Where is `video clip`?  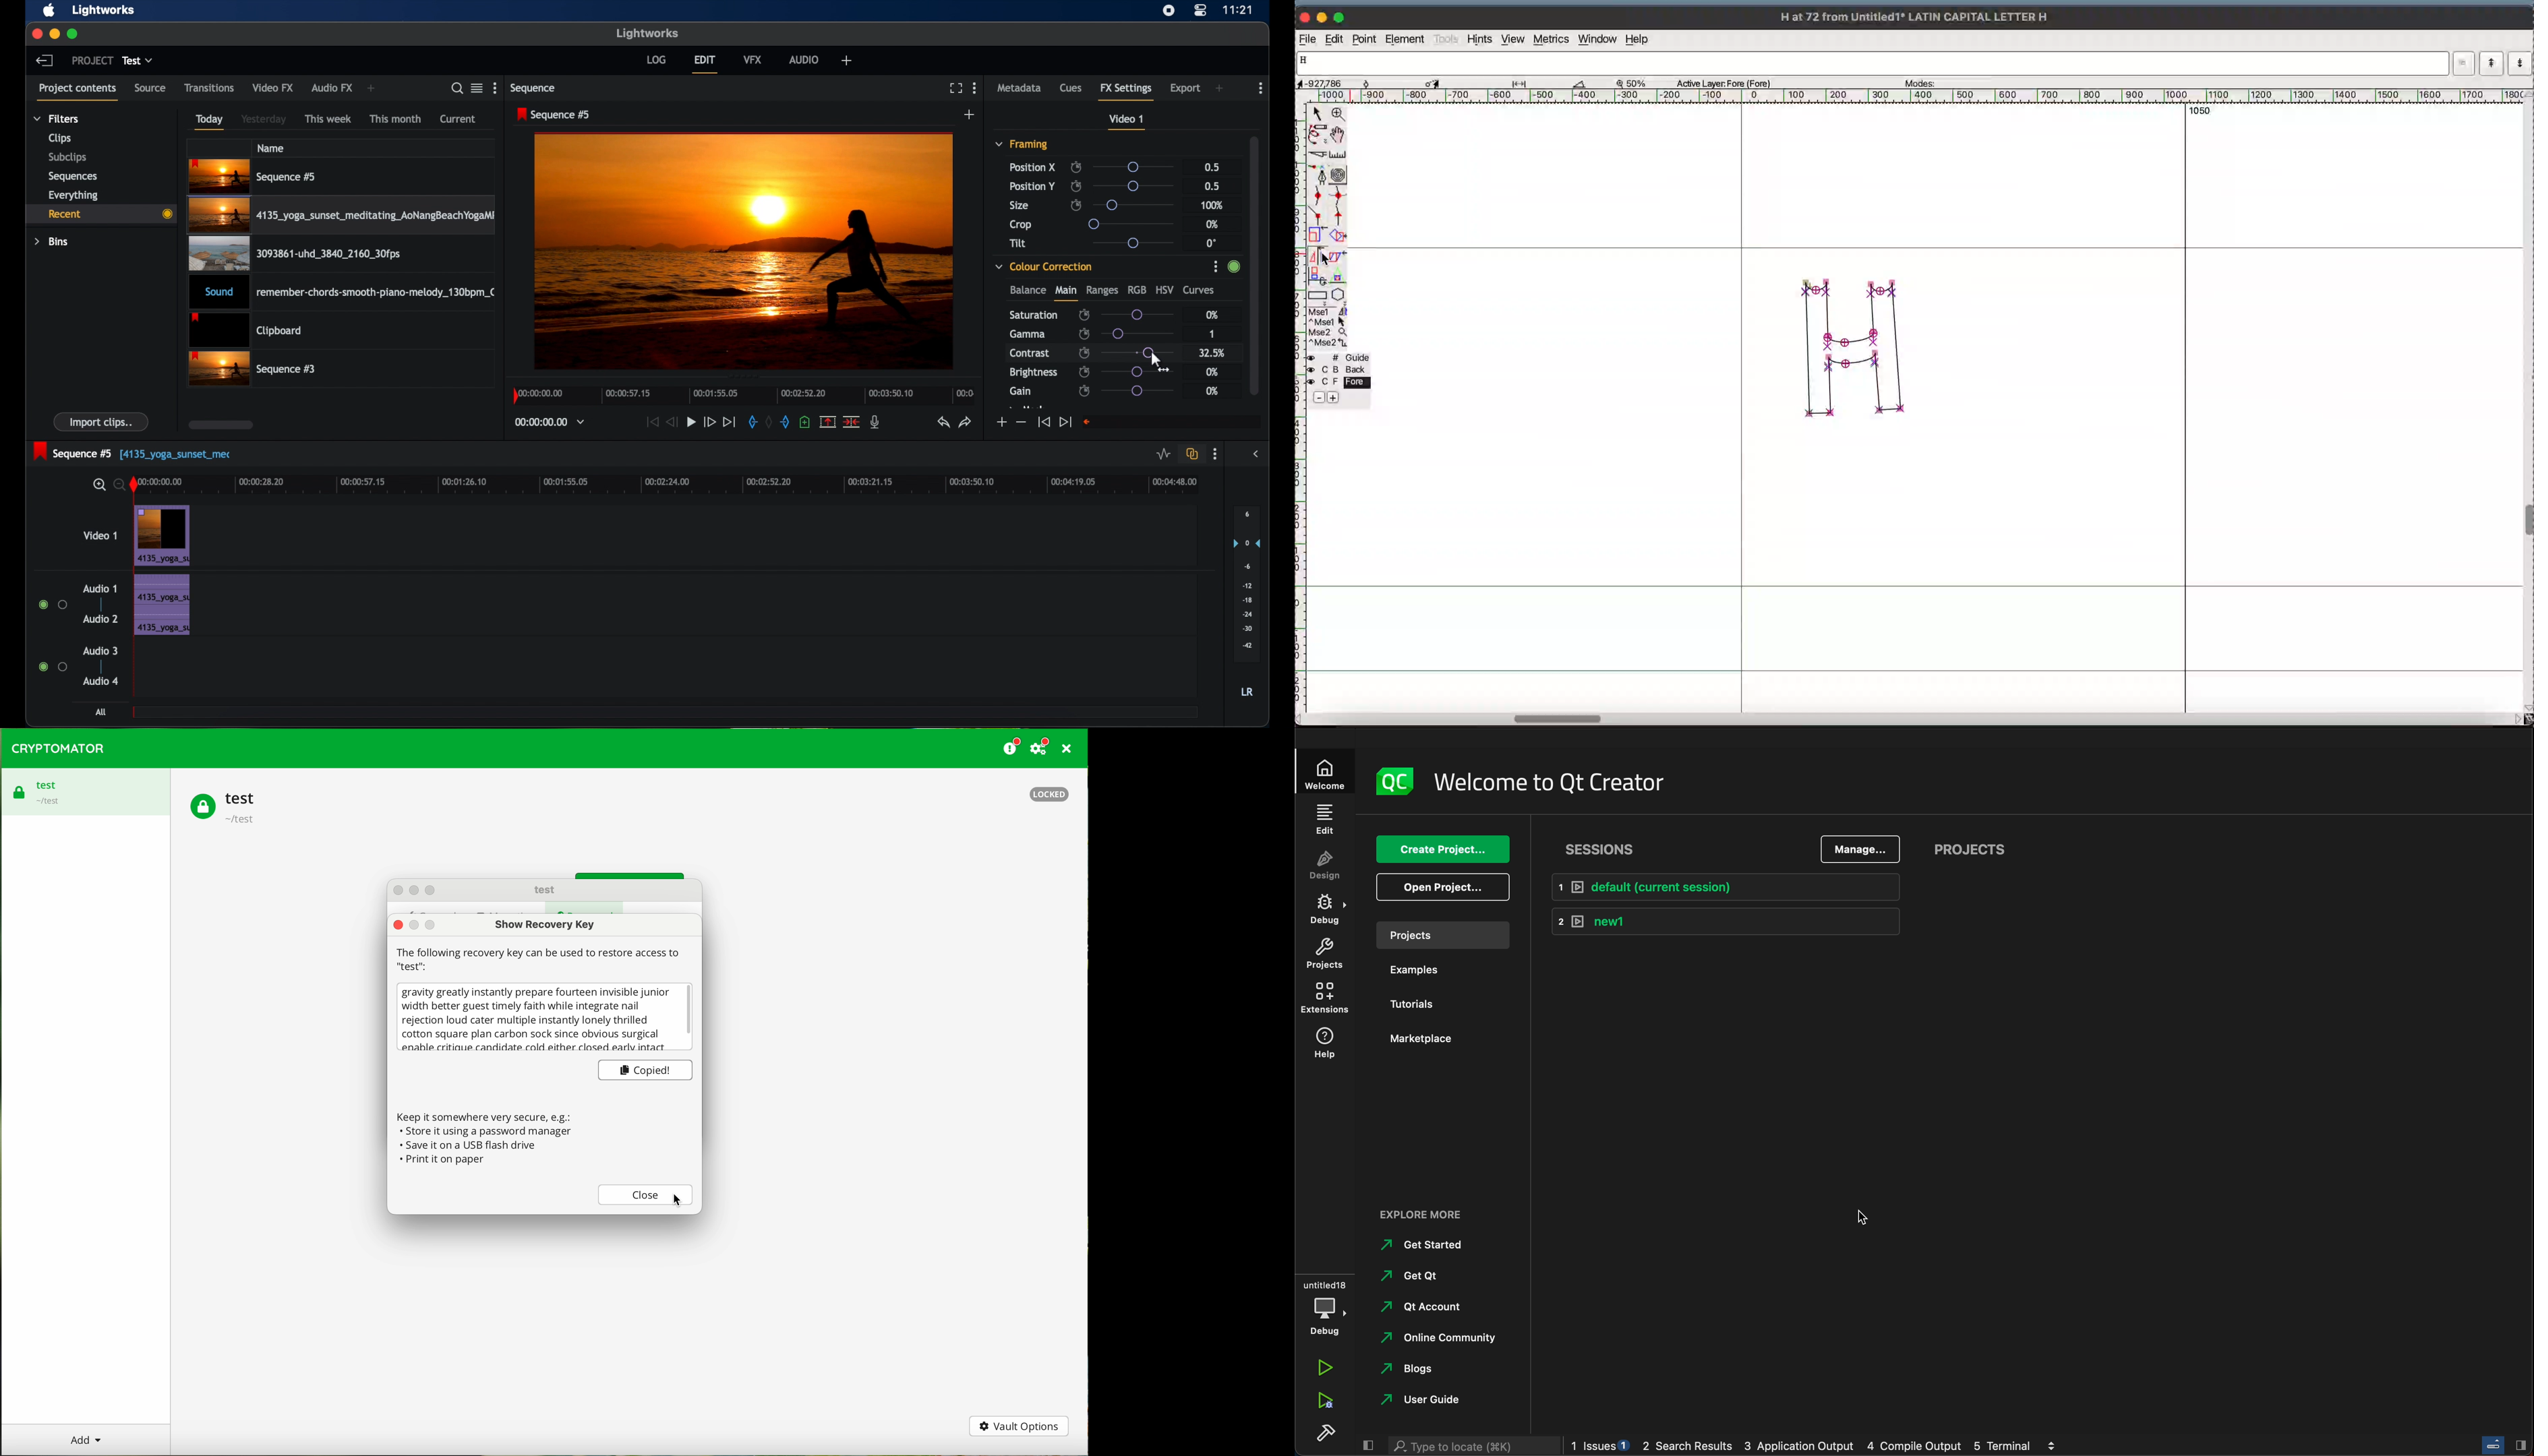 video clip is located at coordinates (293, 256).